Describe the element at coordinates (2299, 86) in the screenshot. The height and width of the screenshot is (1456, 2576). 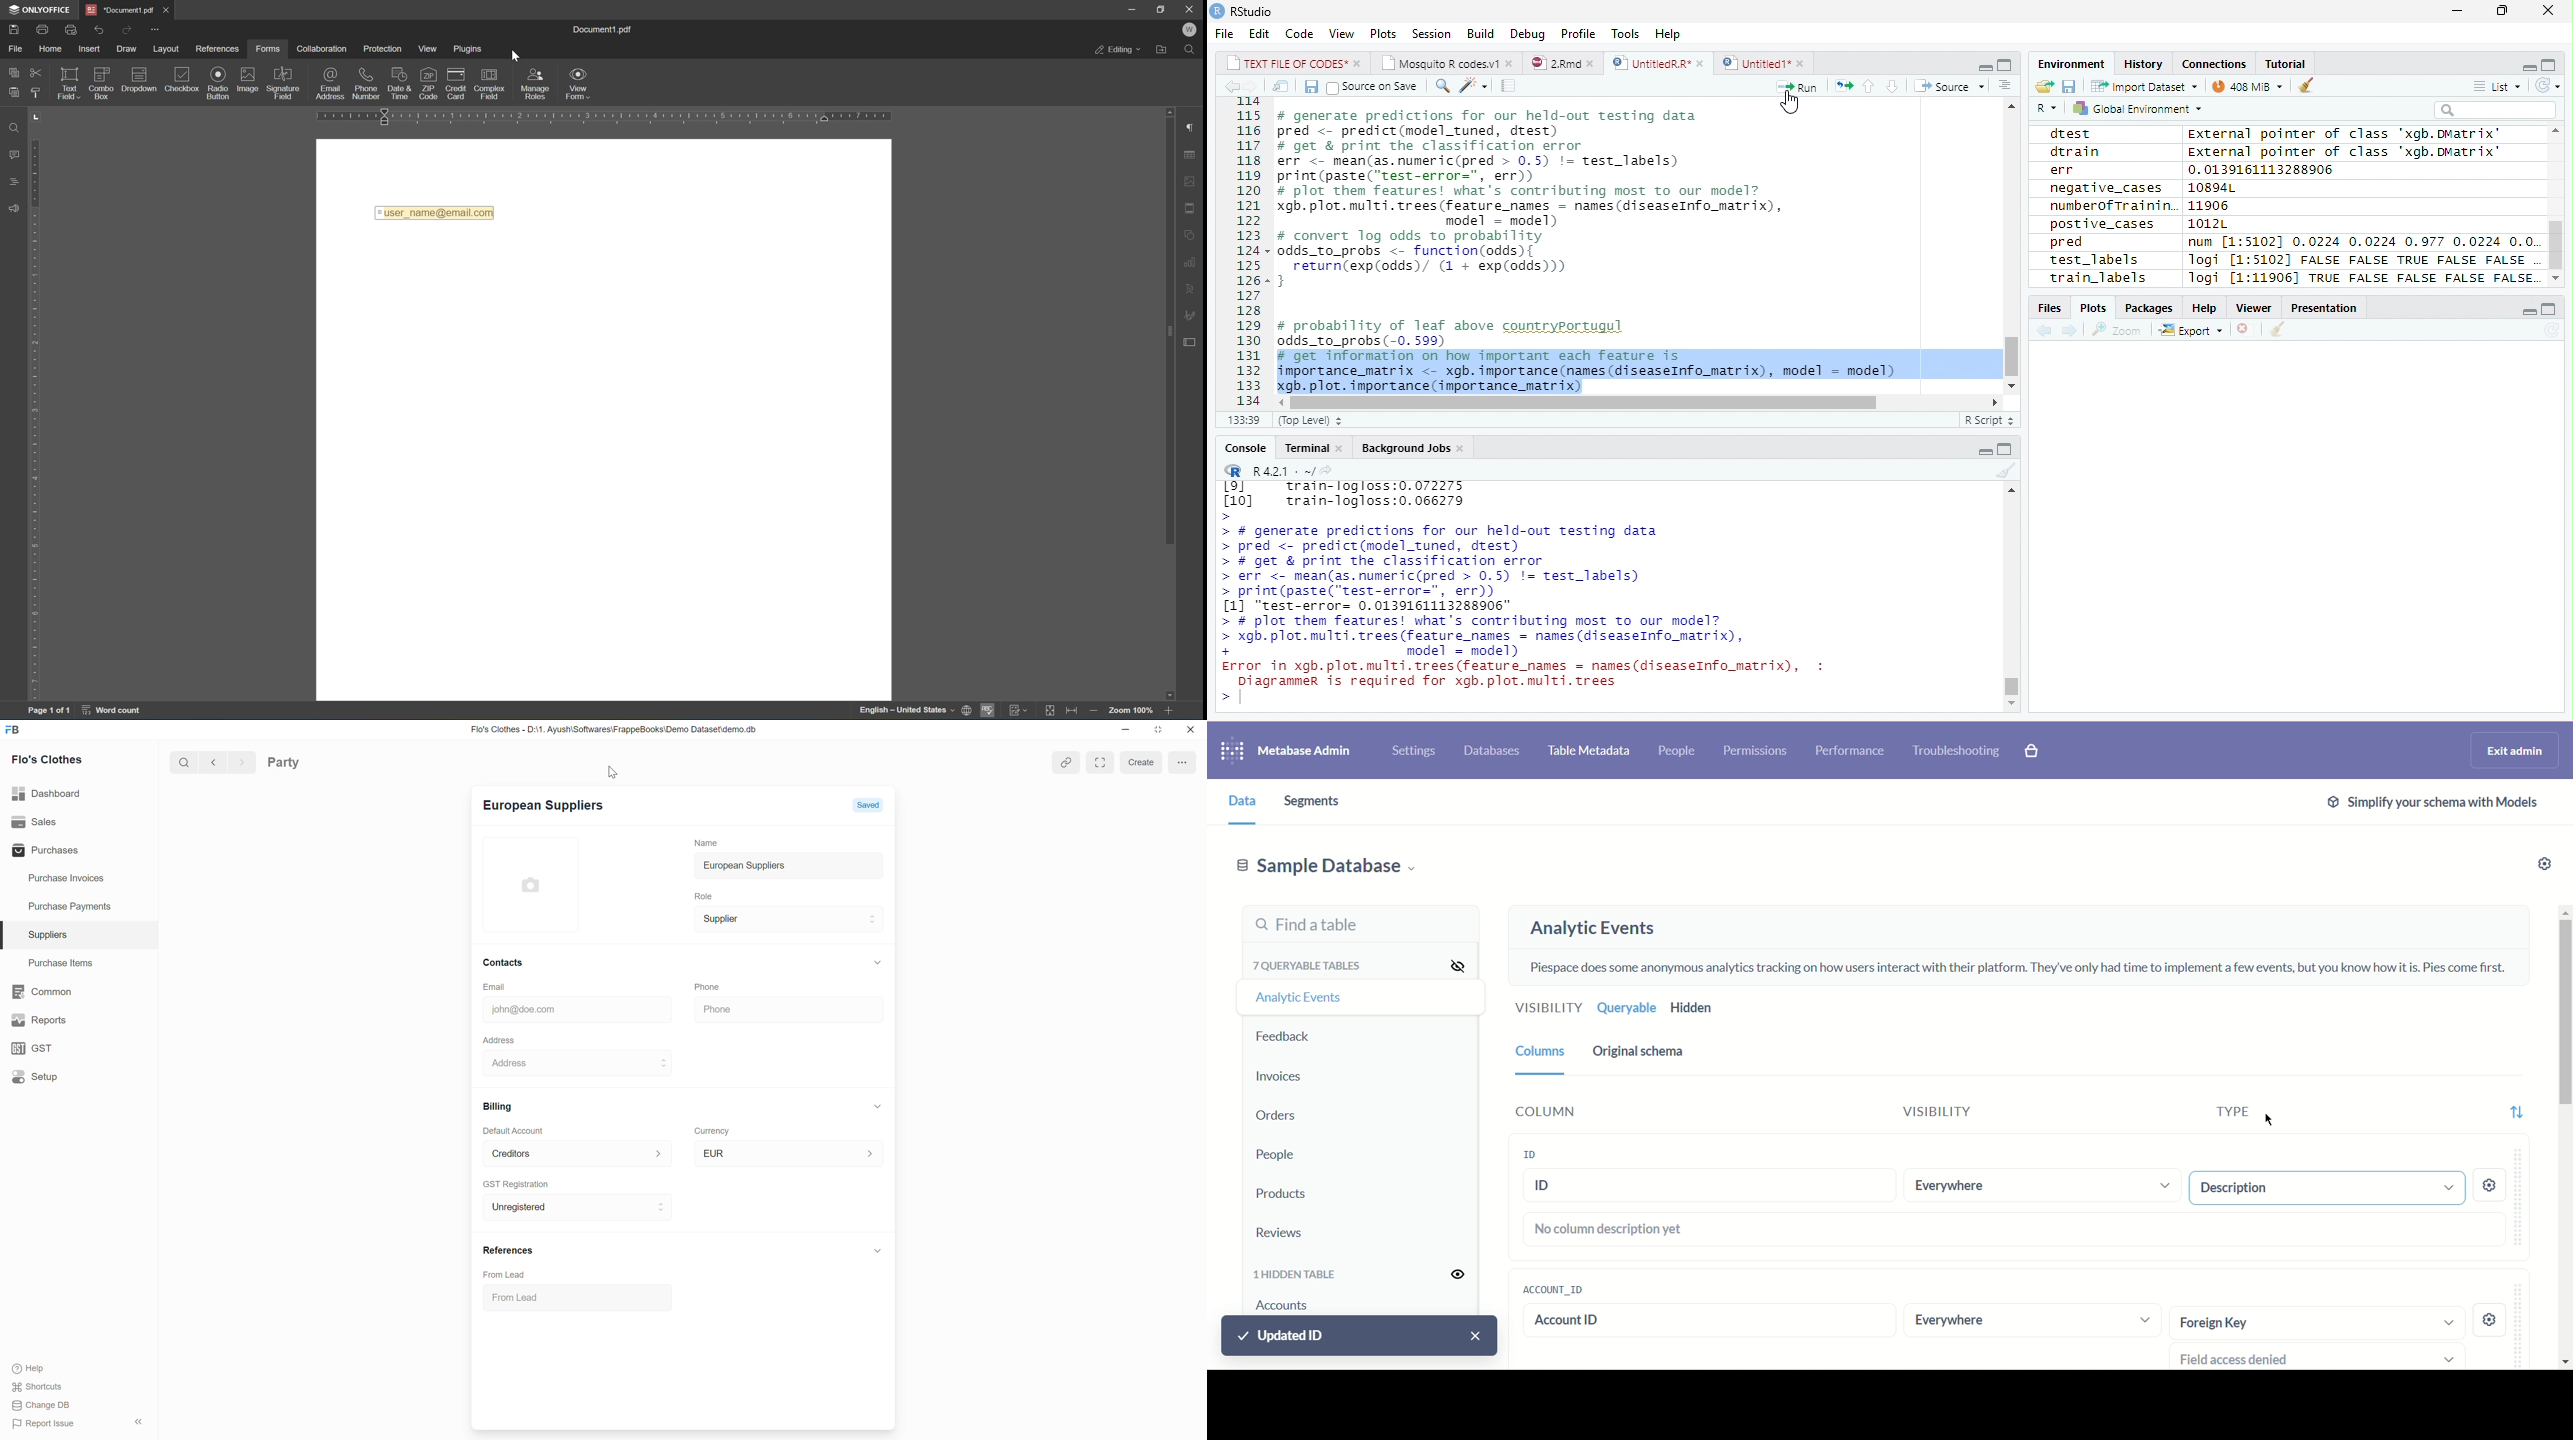
I see `Clean` at that location.